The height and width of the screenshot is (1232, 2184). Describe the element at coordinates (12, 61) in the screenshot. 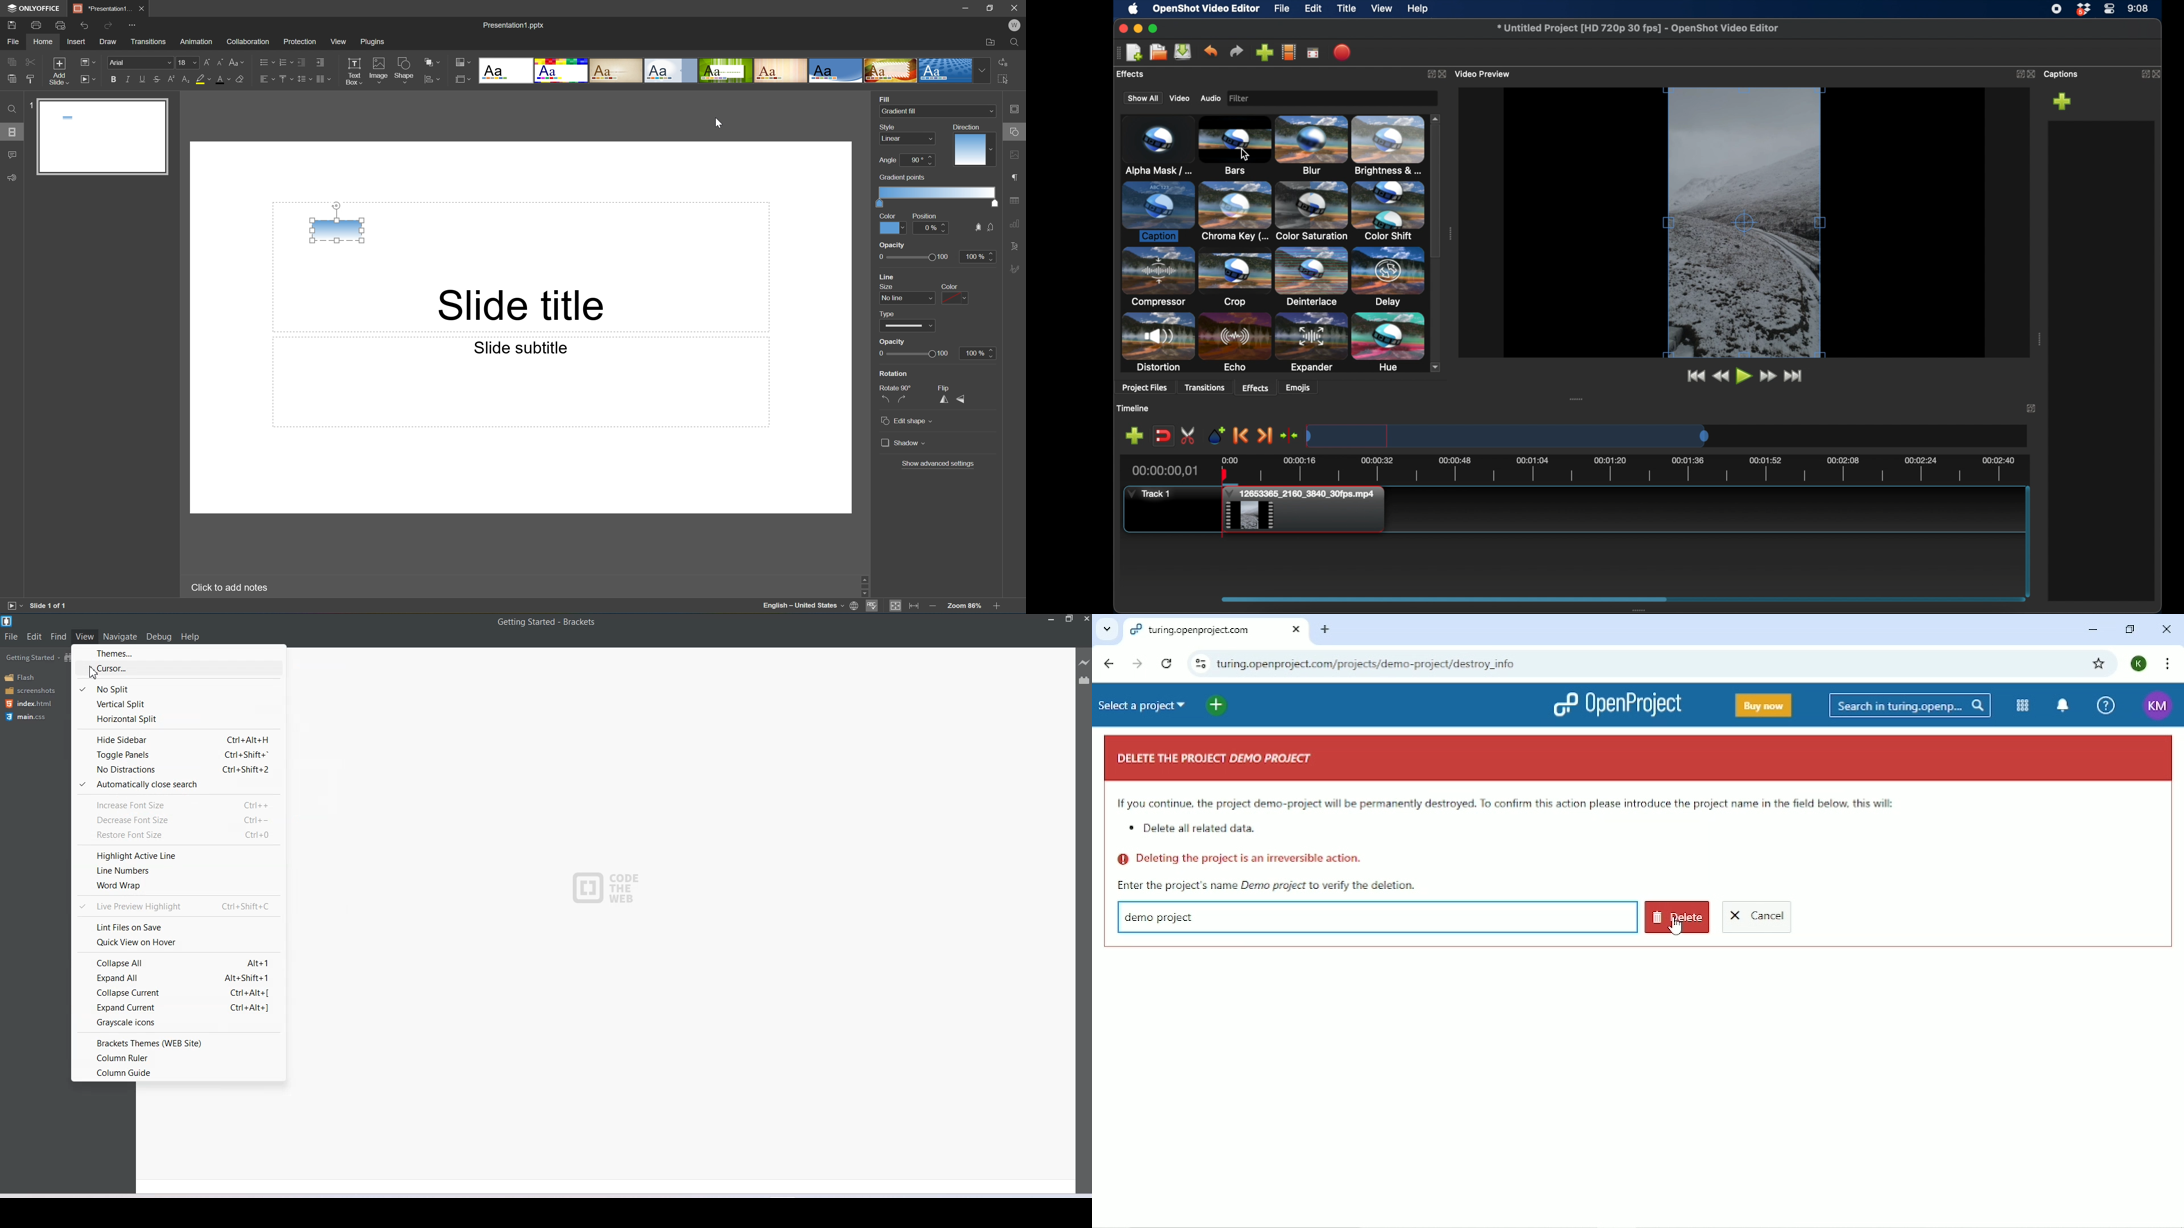

I see `Copy` at that location.